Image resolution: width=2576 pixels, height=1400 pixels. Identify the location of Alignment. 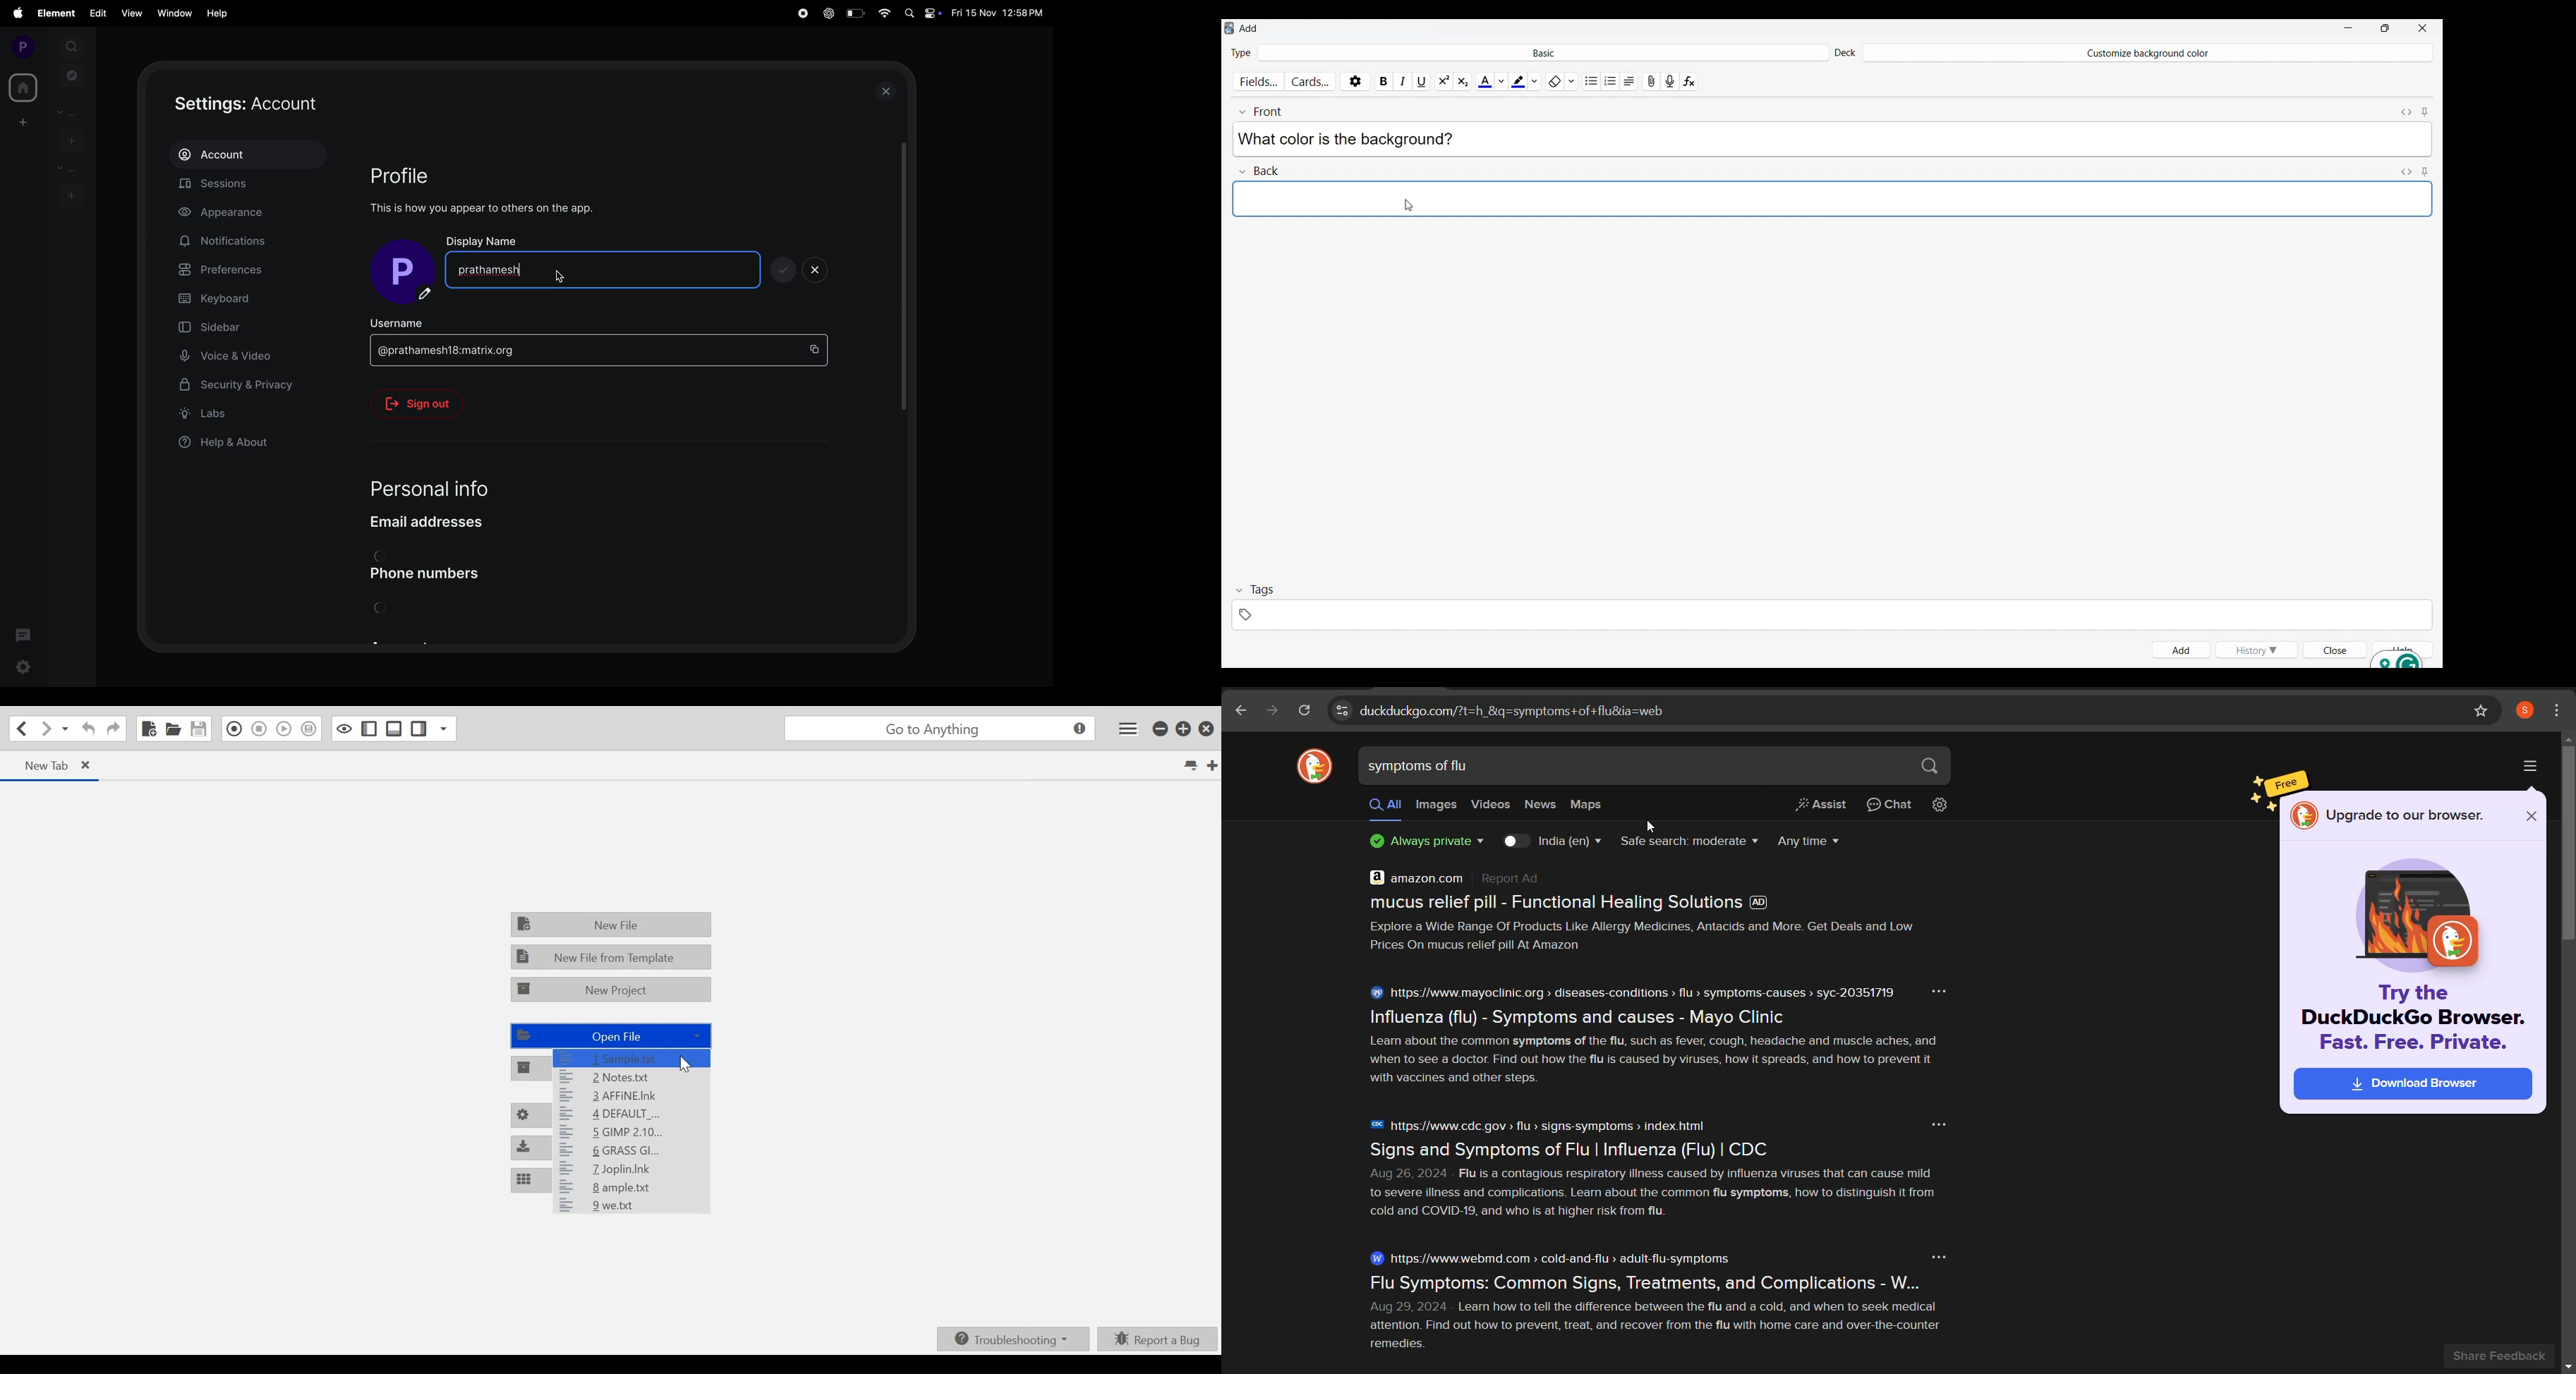
(1629, 80).